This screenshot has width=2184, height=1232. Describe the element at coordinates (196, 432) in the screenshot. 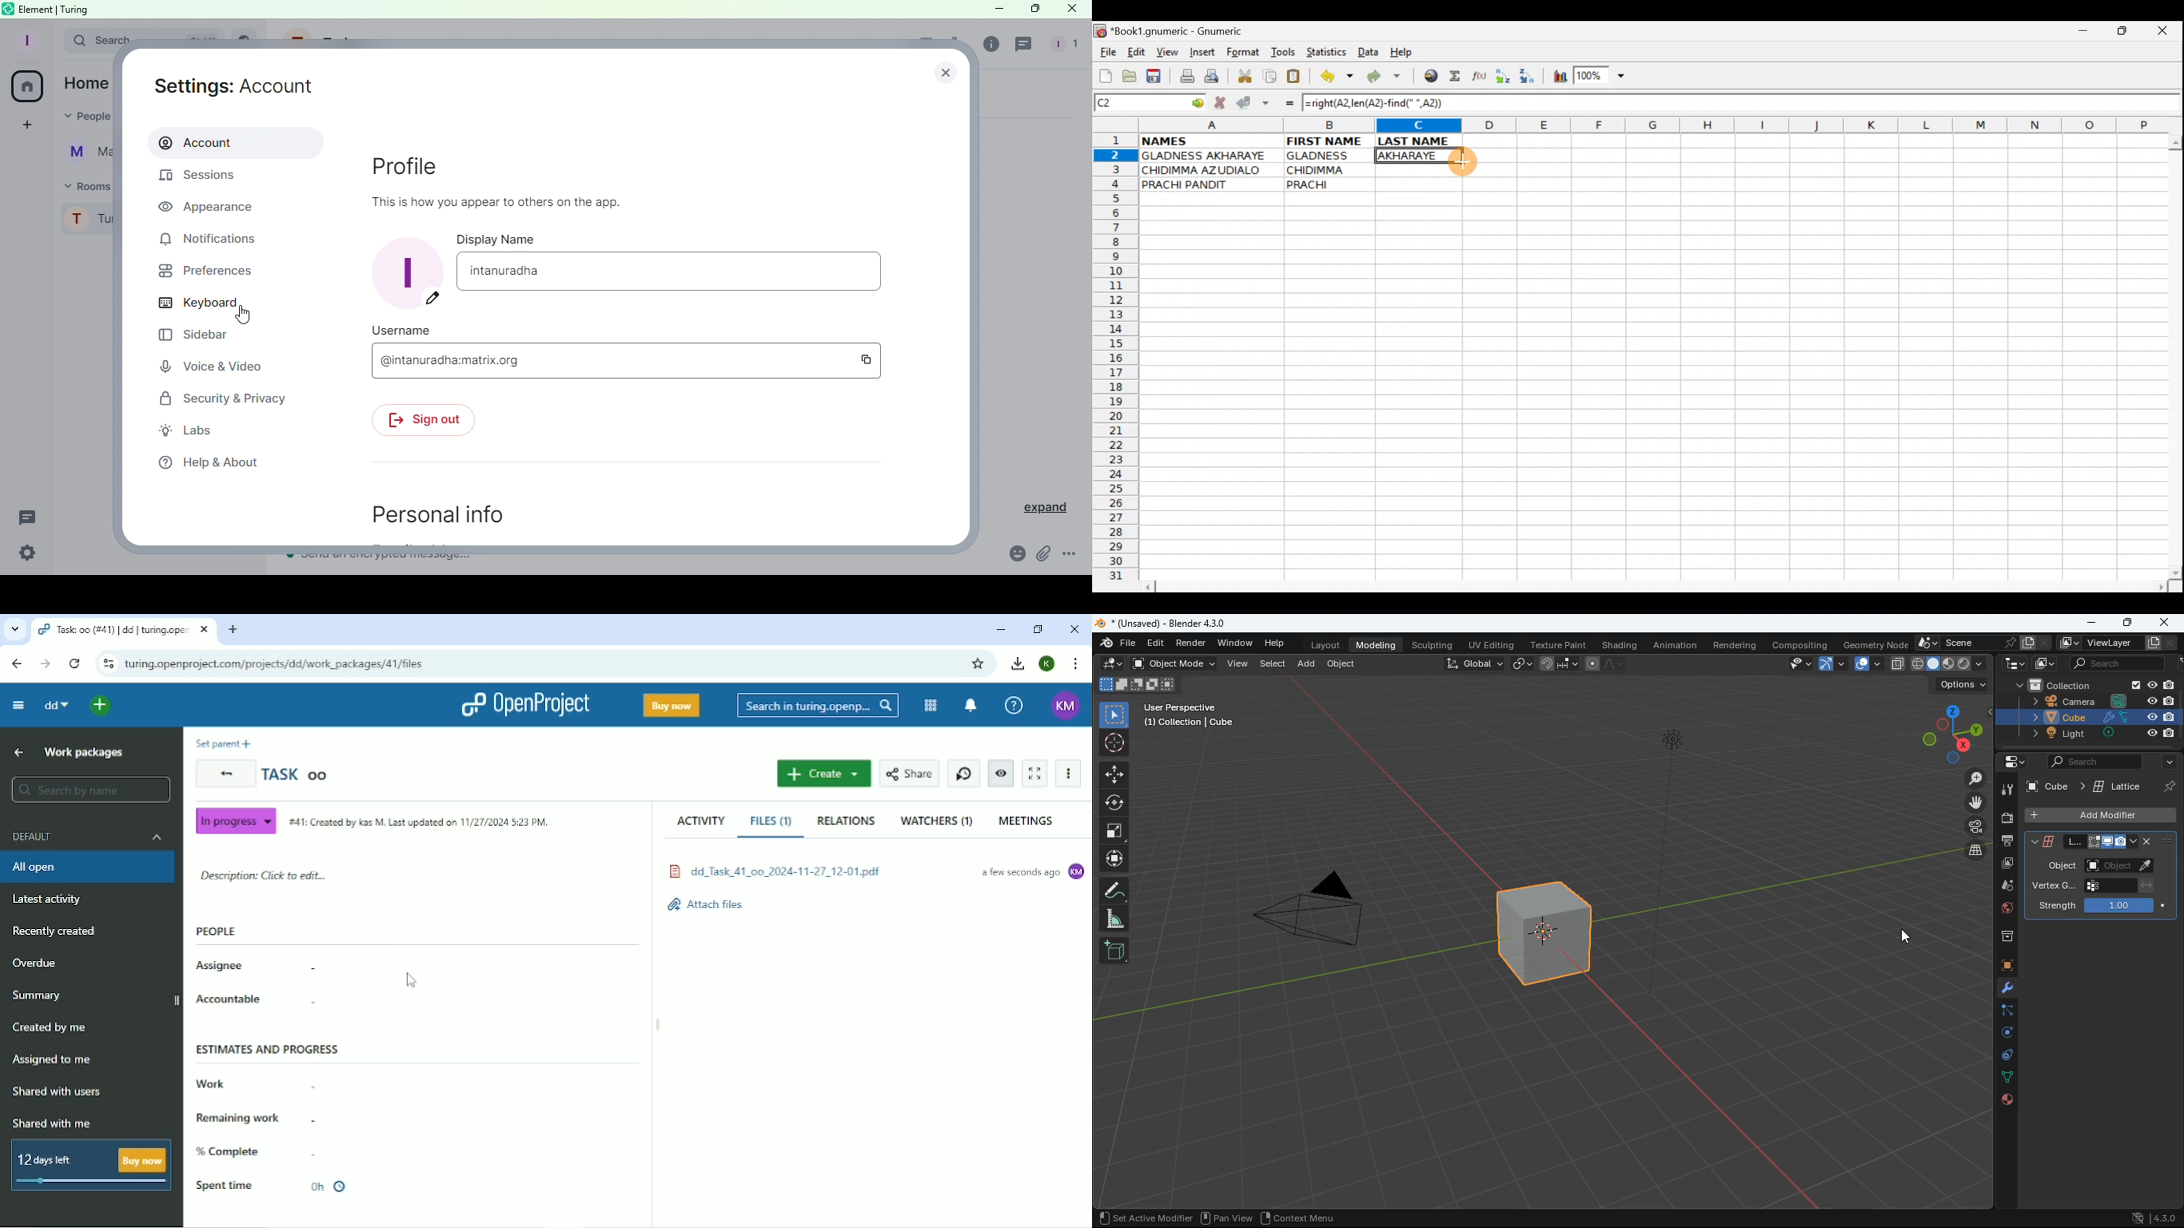

I see `Labs` at that location.